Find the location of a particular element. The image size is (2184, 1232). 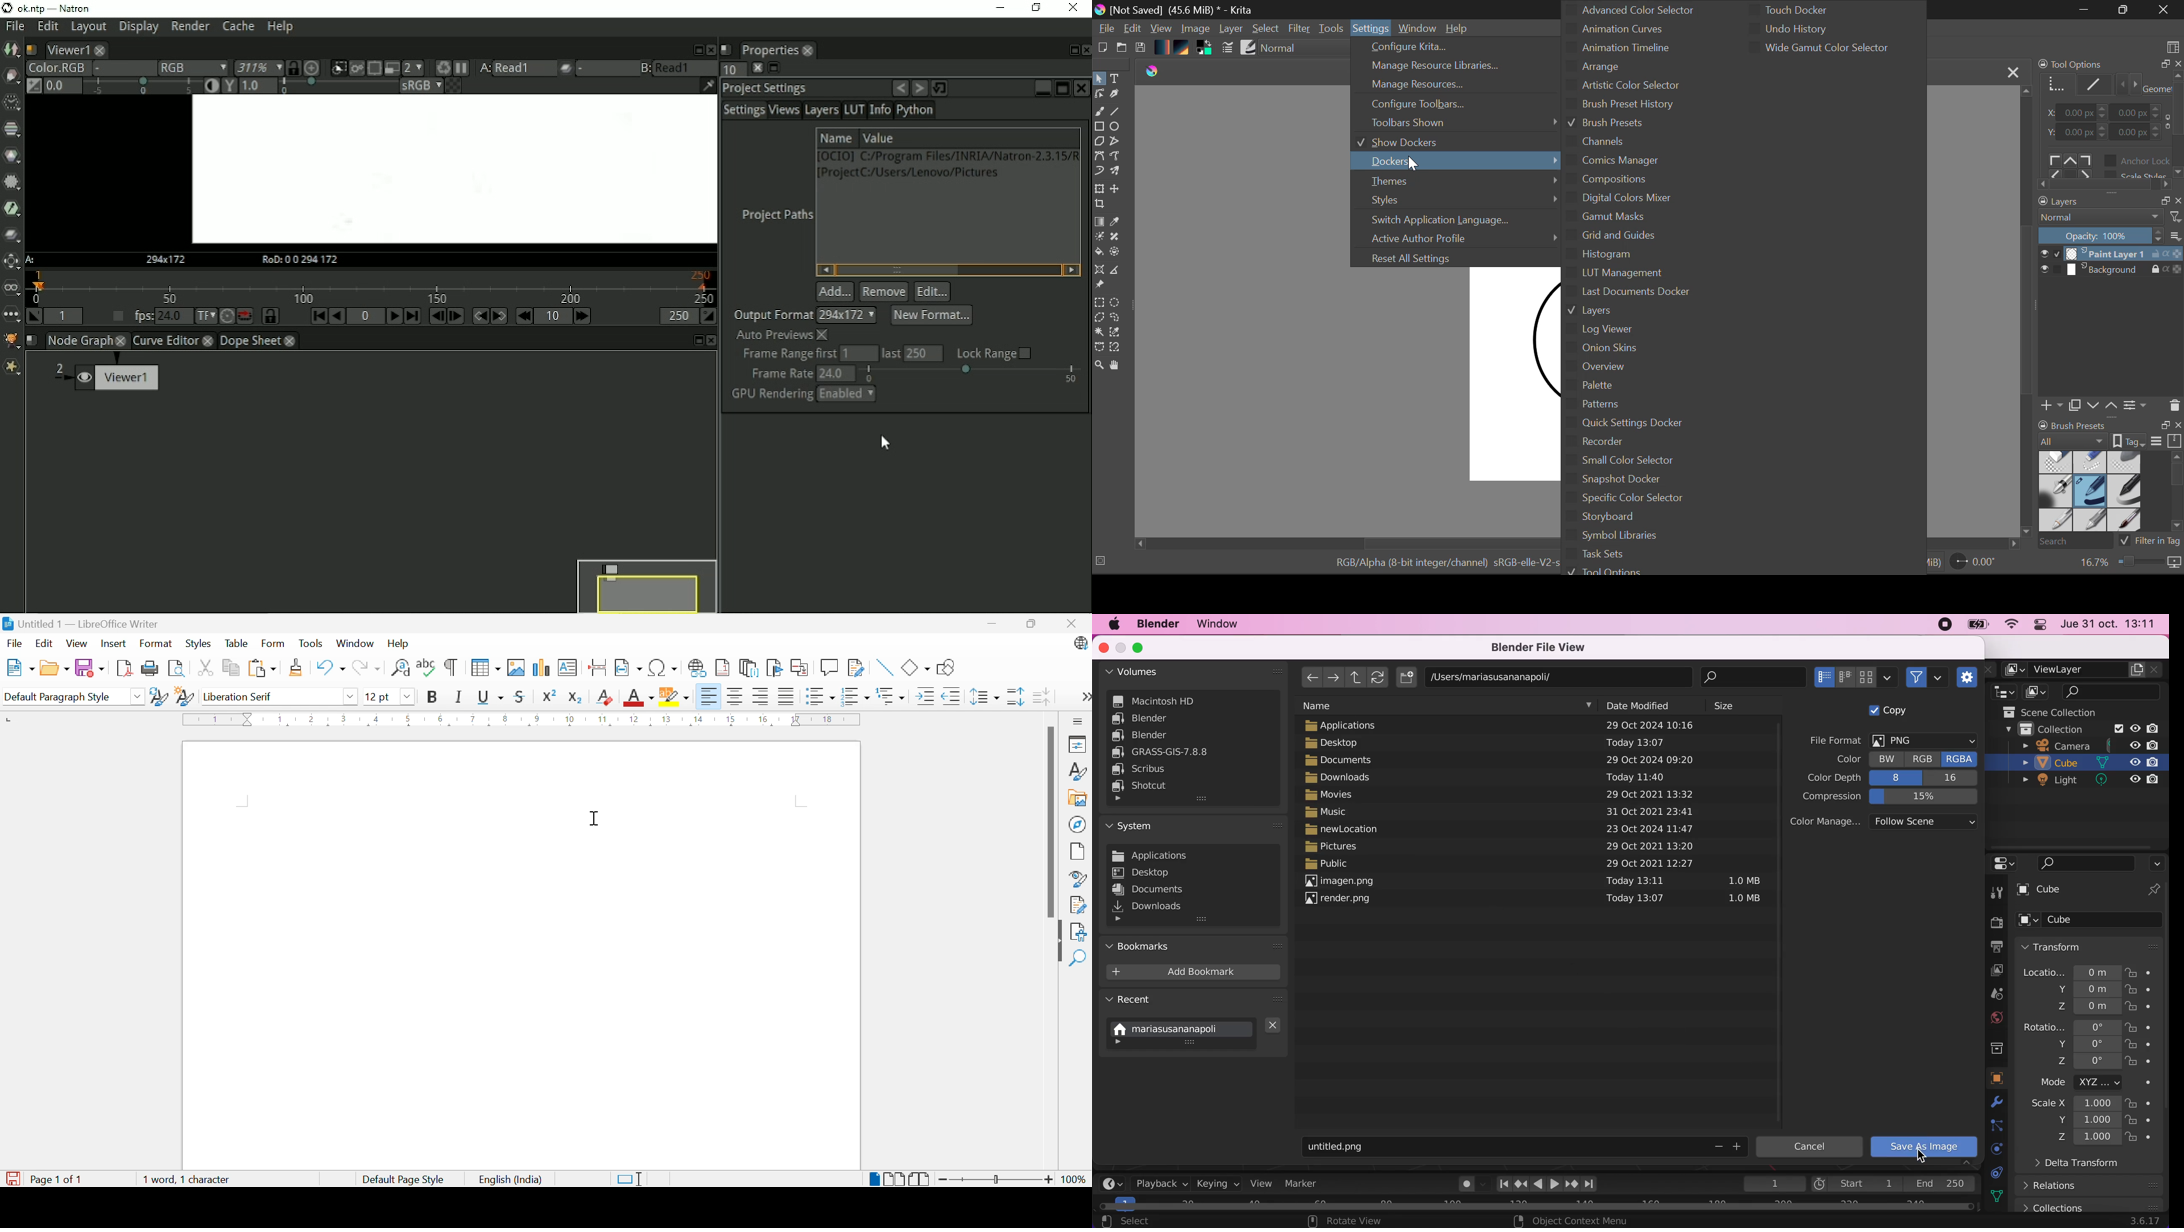

recent location used is located at coordinates (1199, 1036).